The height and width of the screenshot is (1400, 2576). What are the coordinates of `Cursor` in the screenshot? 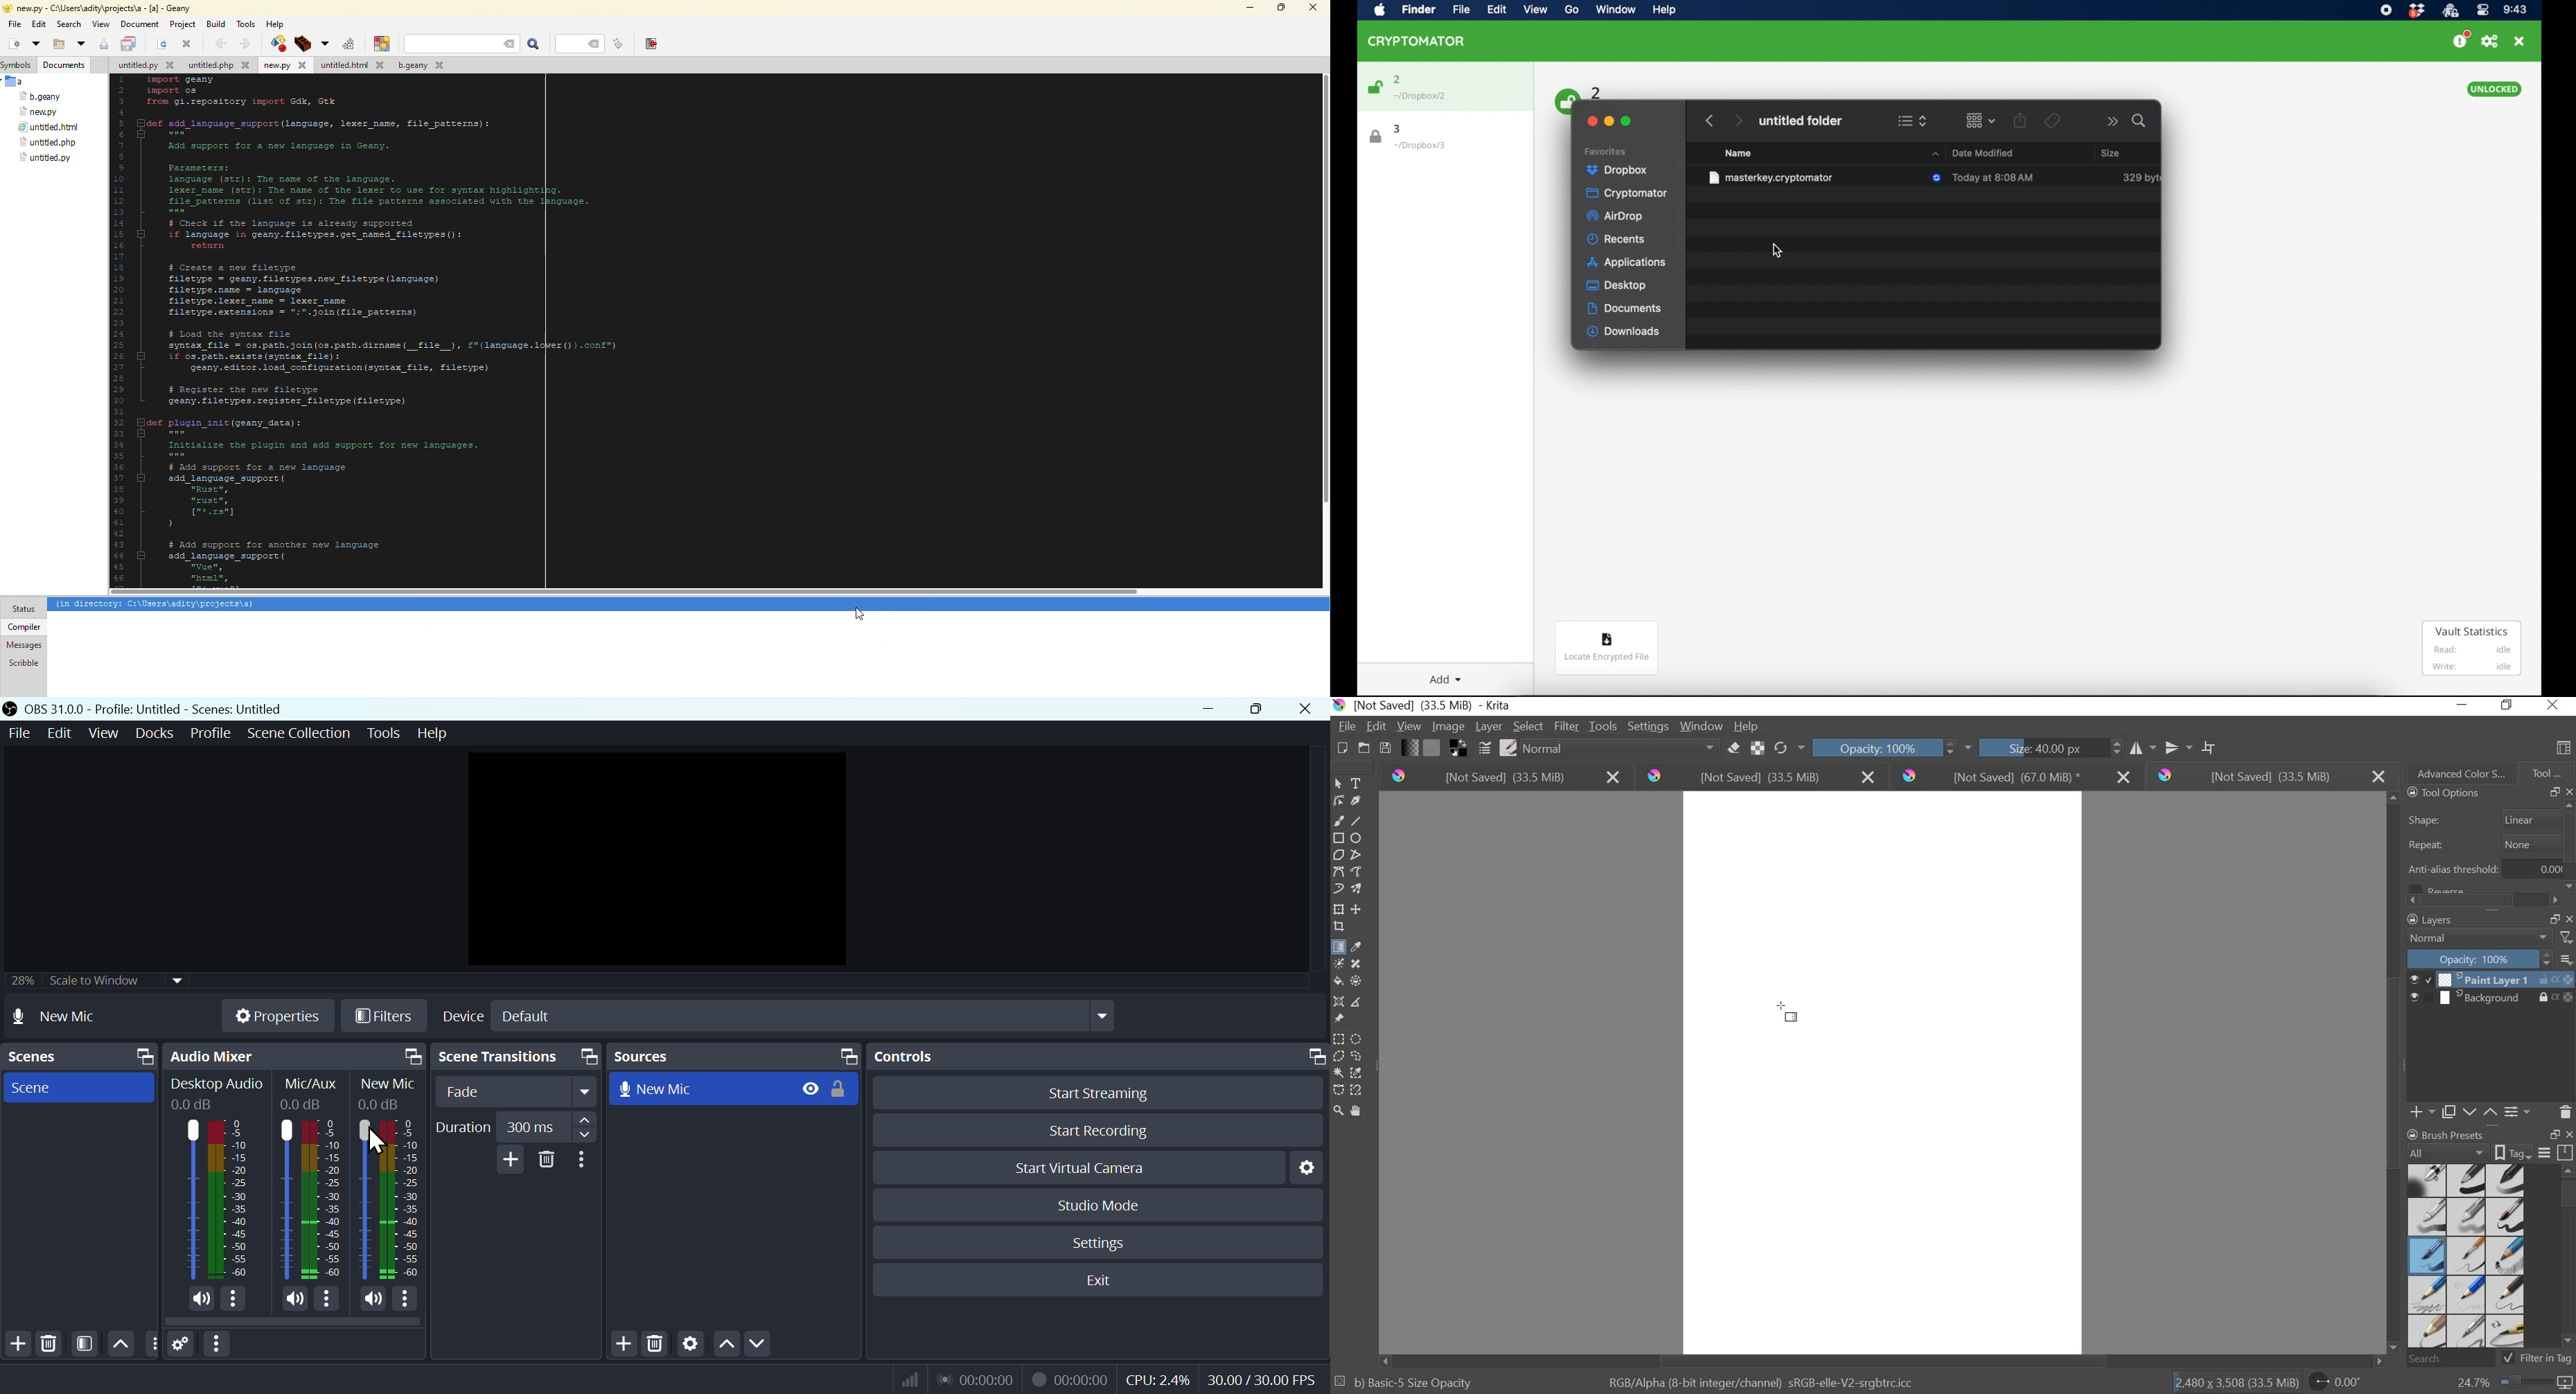 It's located at (379, 1142).